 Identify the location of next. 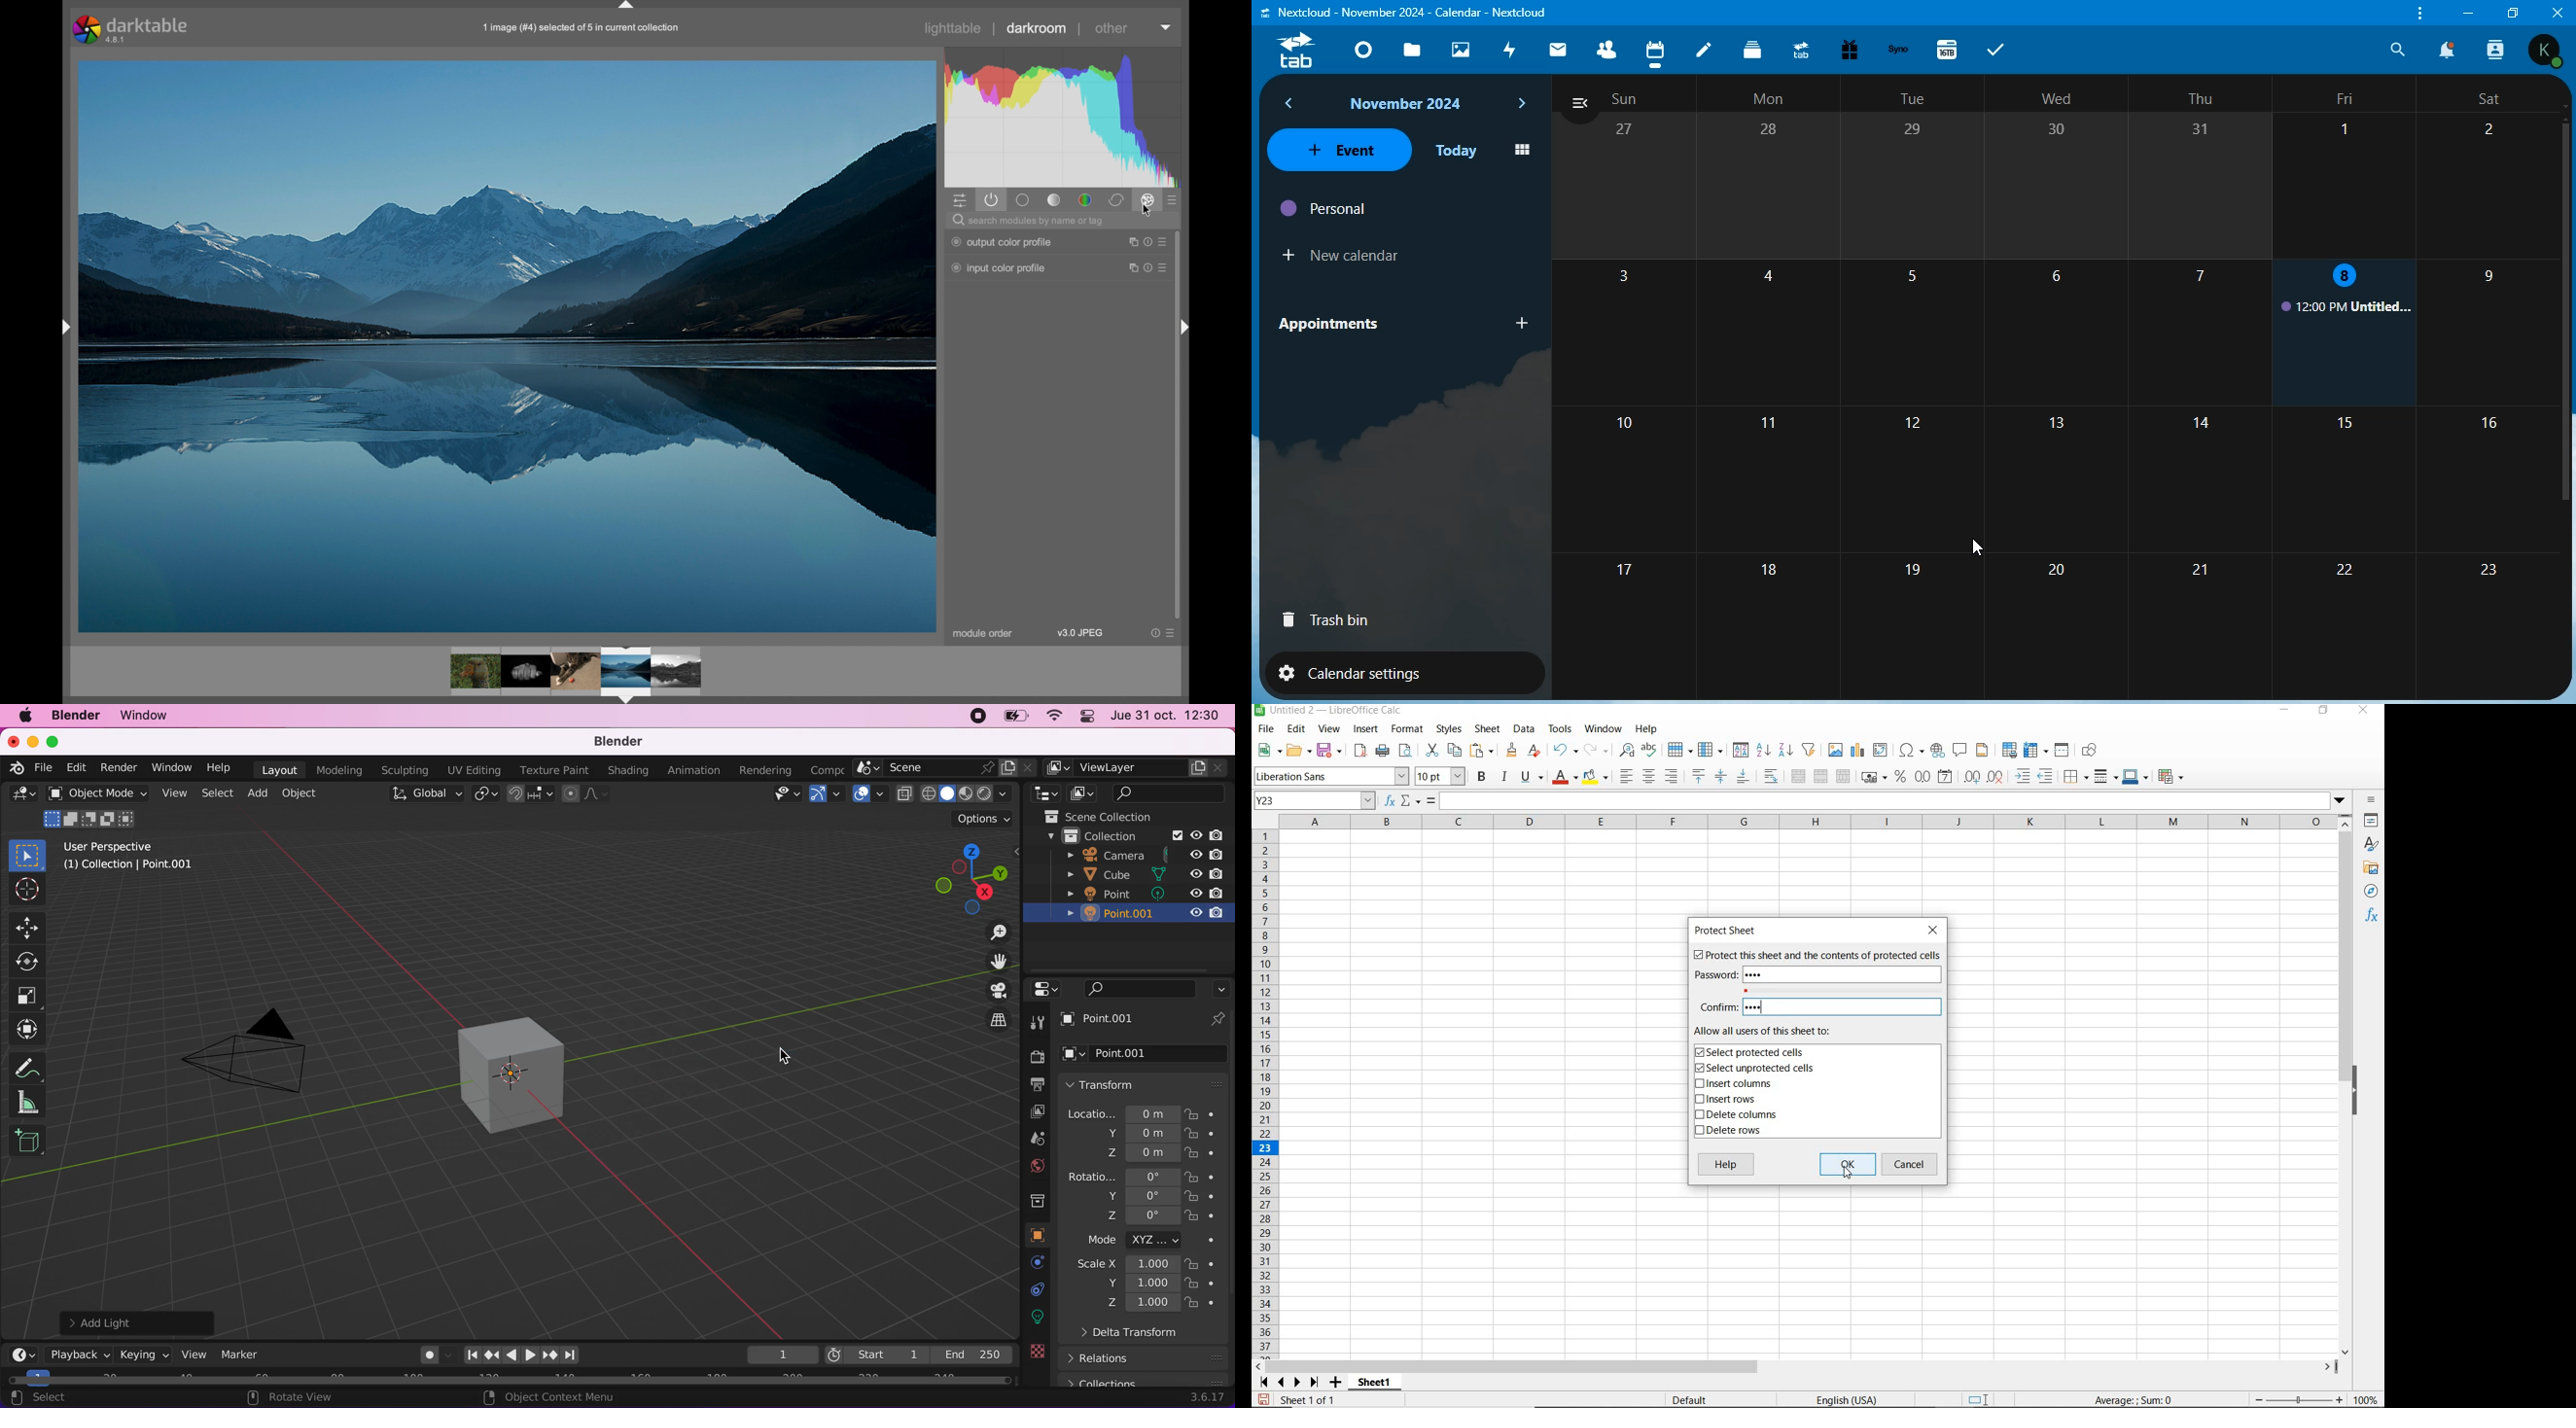
(1522, 105).